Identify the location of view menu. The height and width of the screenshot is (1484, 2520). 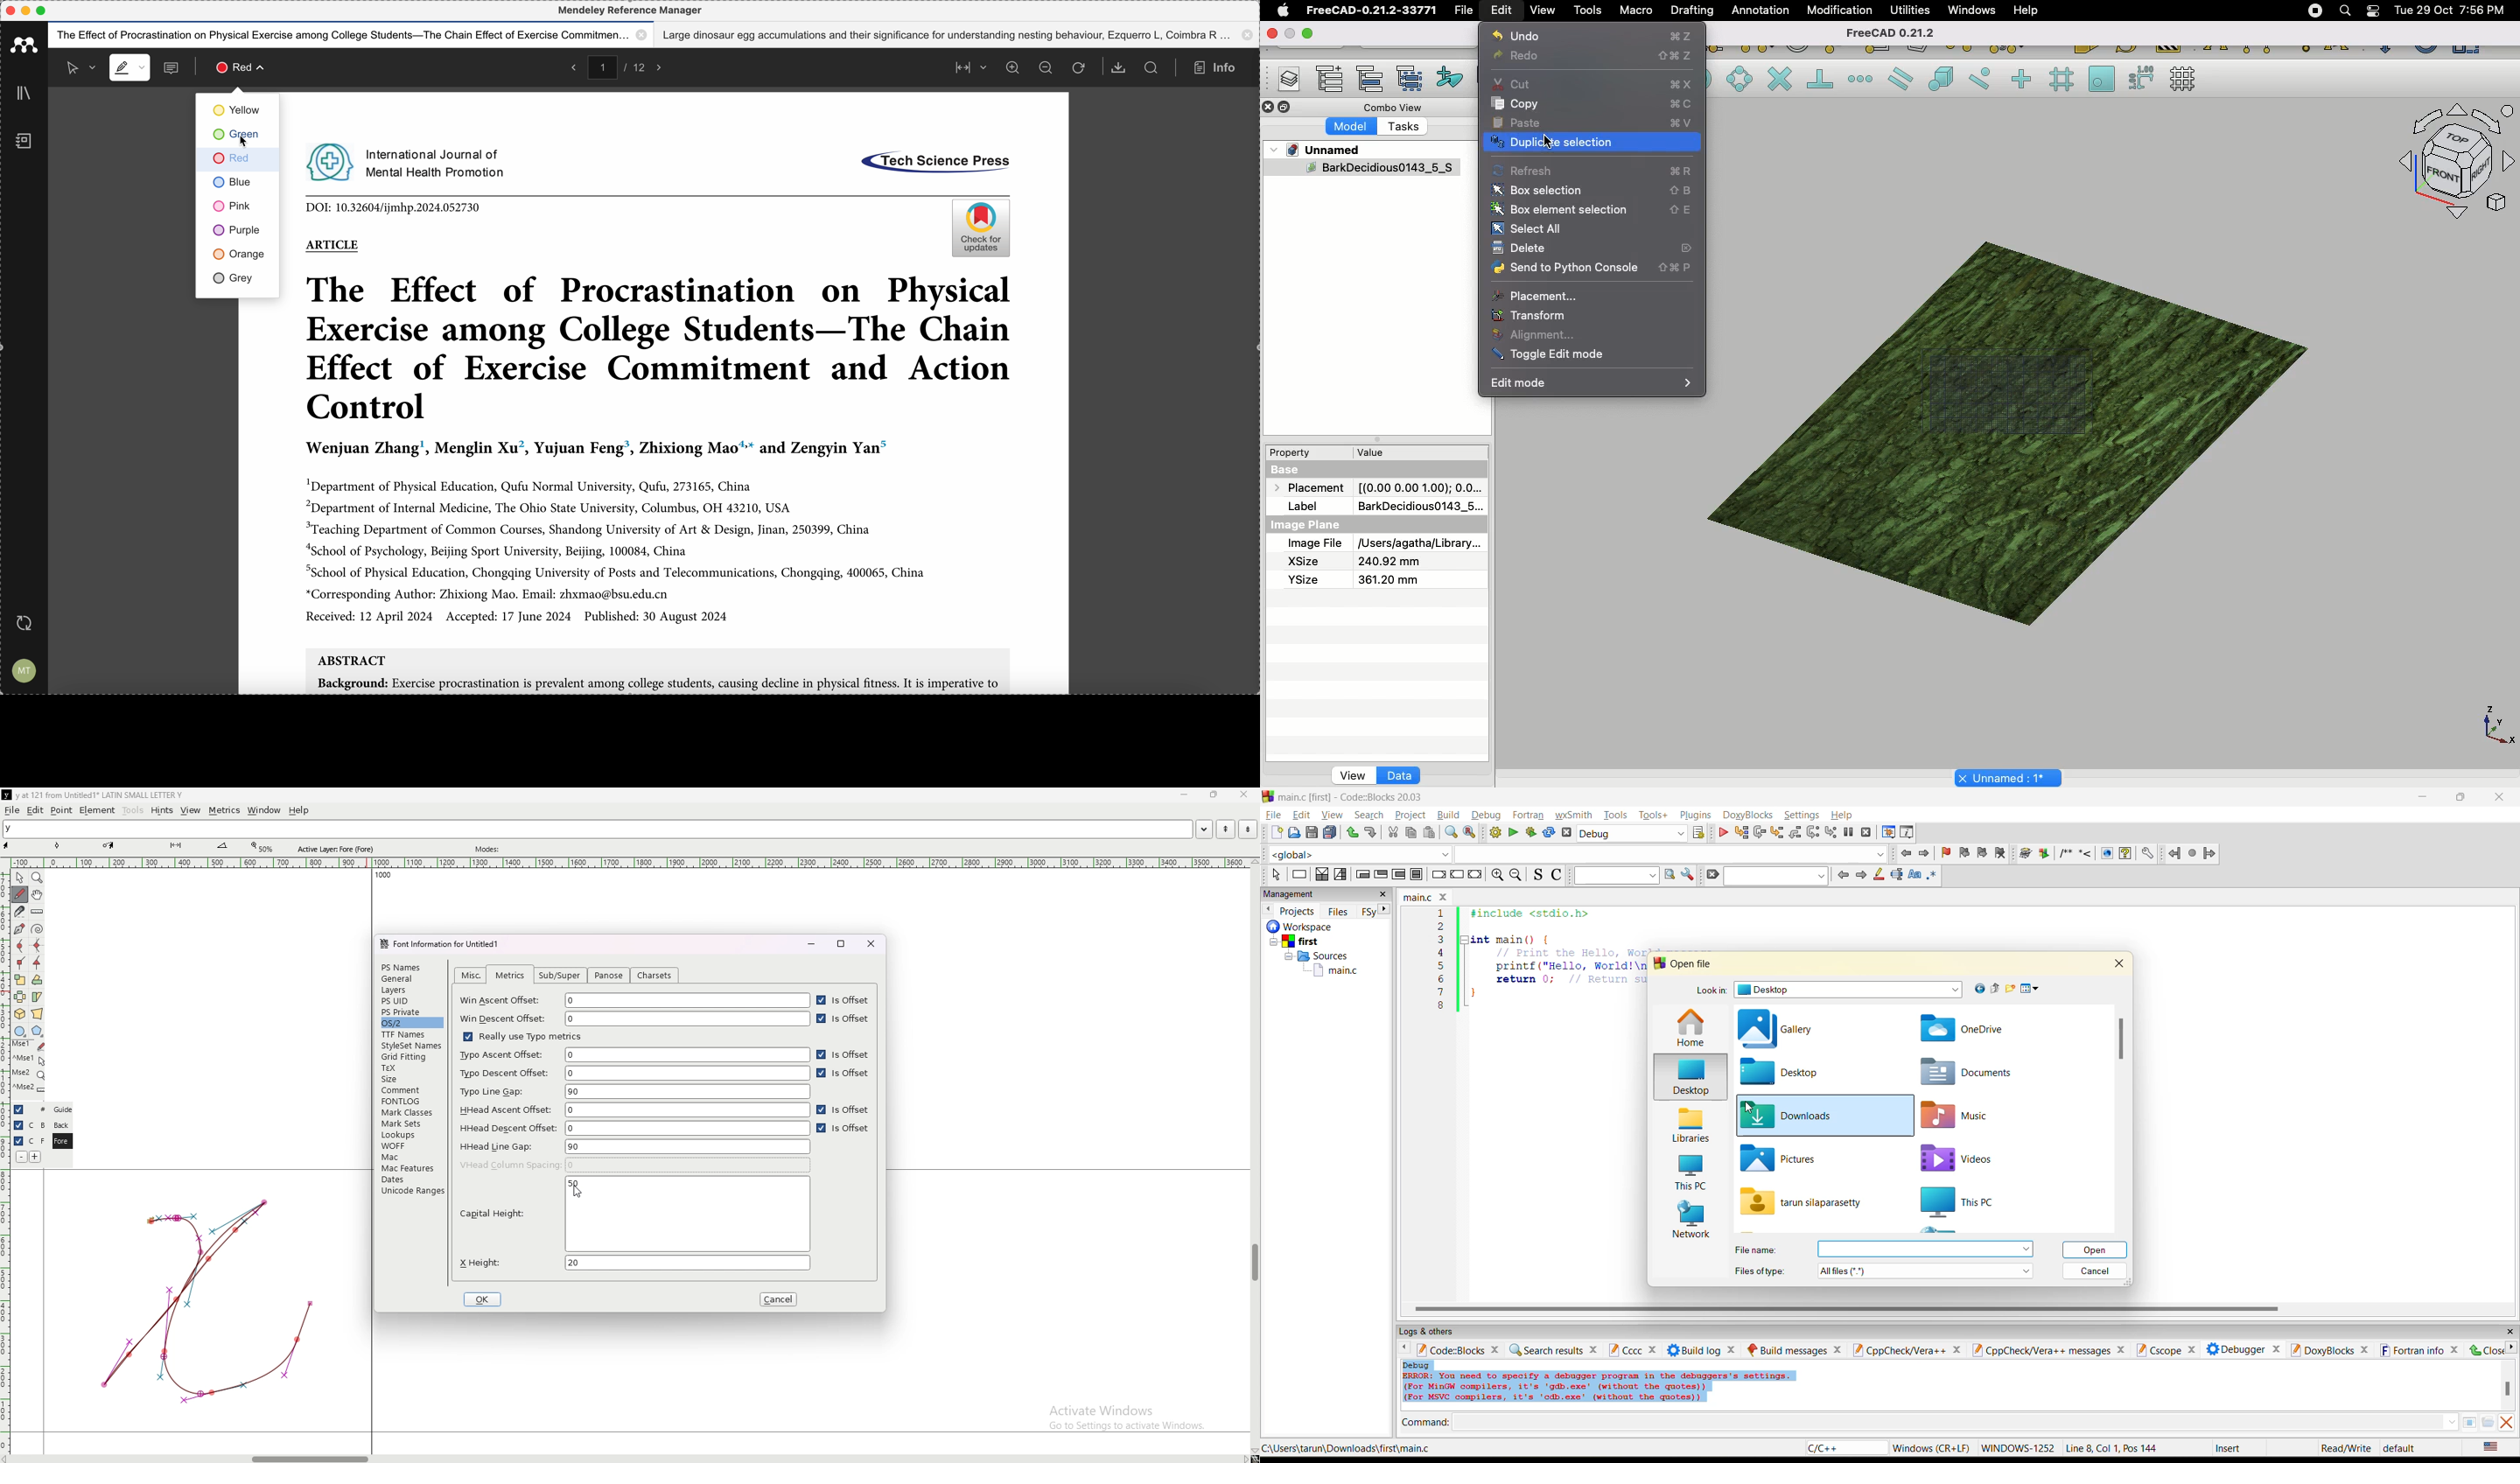
(2032, 989).